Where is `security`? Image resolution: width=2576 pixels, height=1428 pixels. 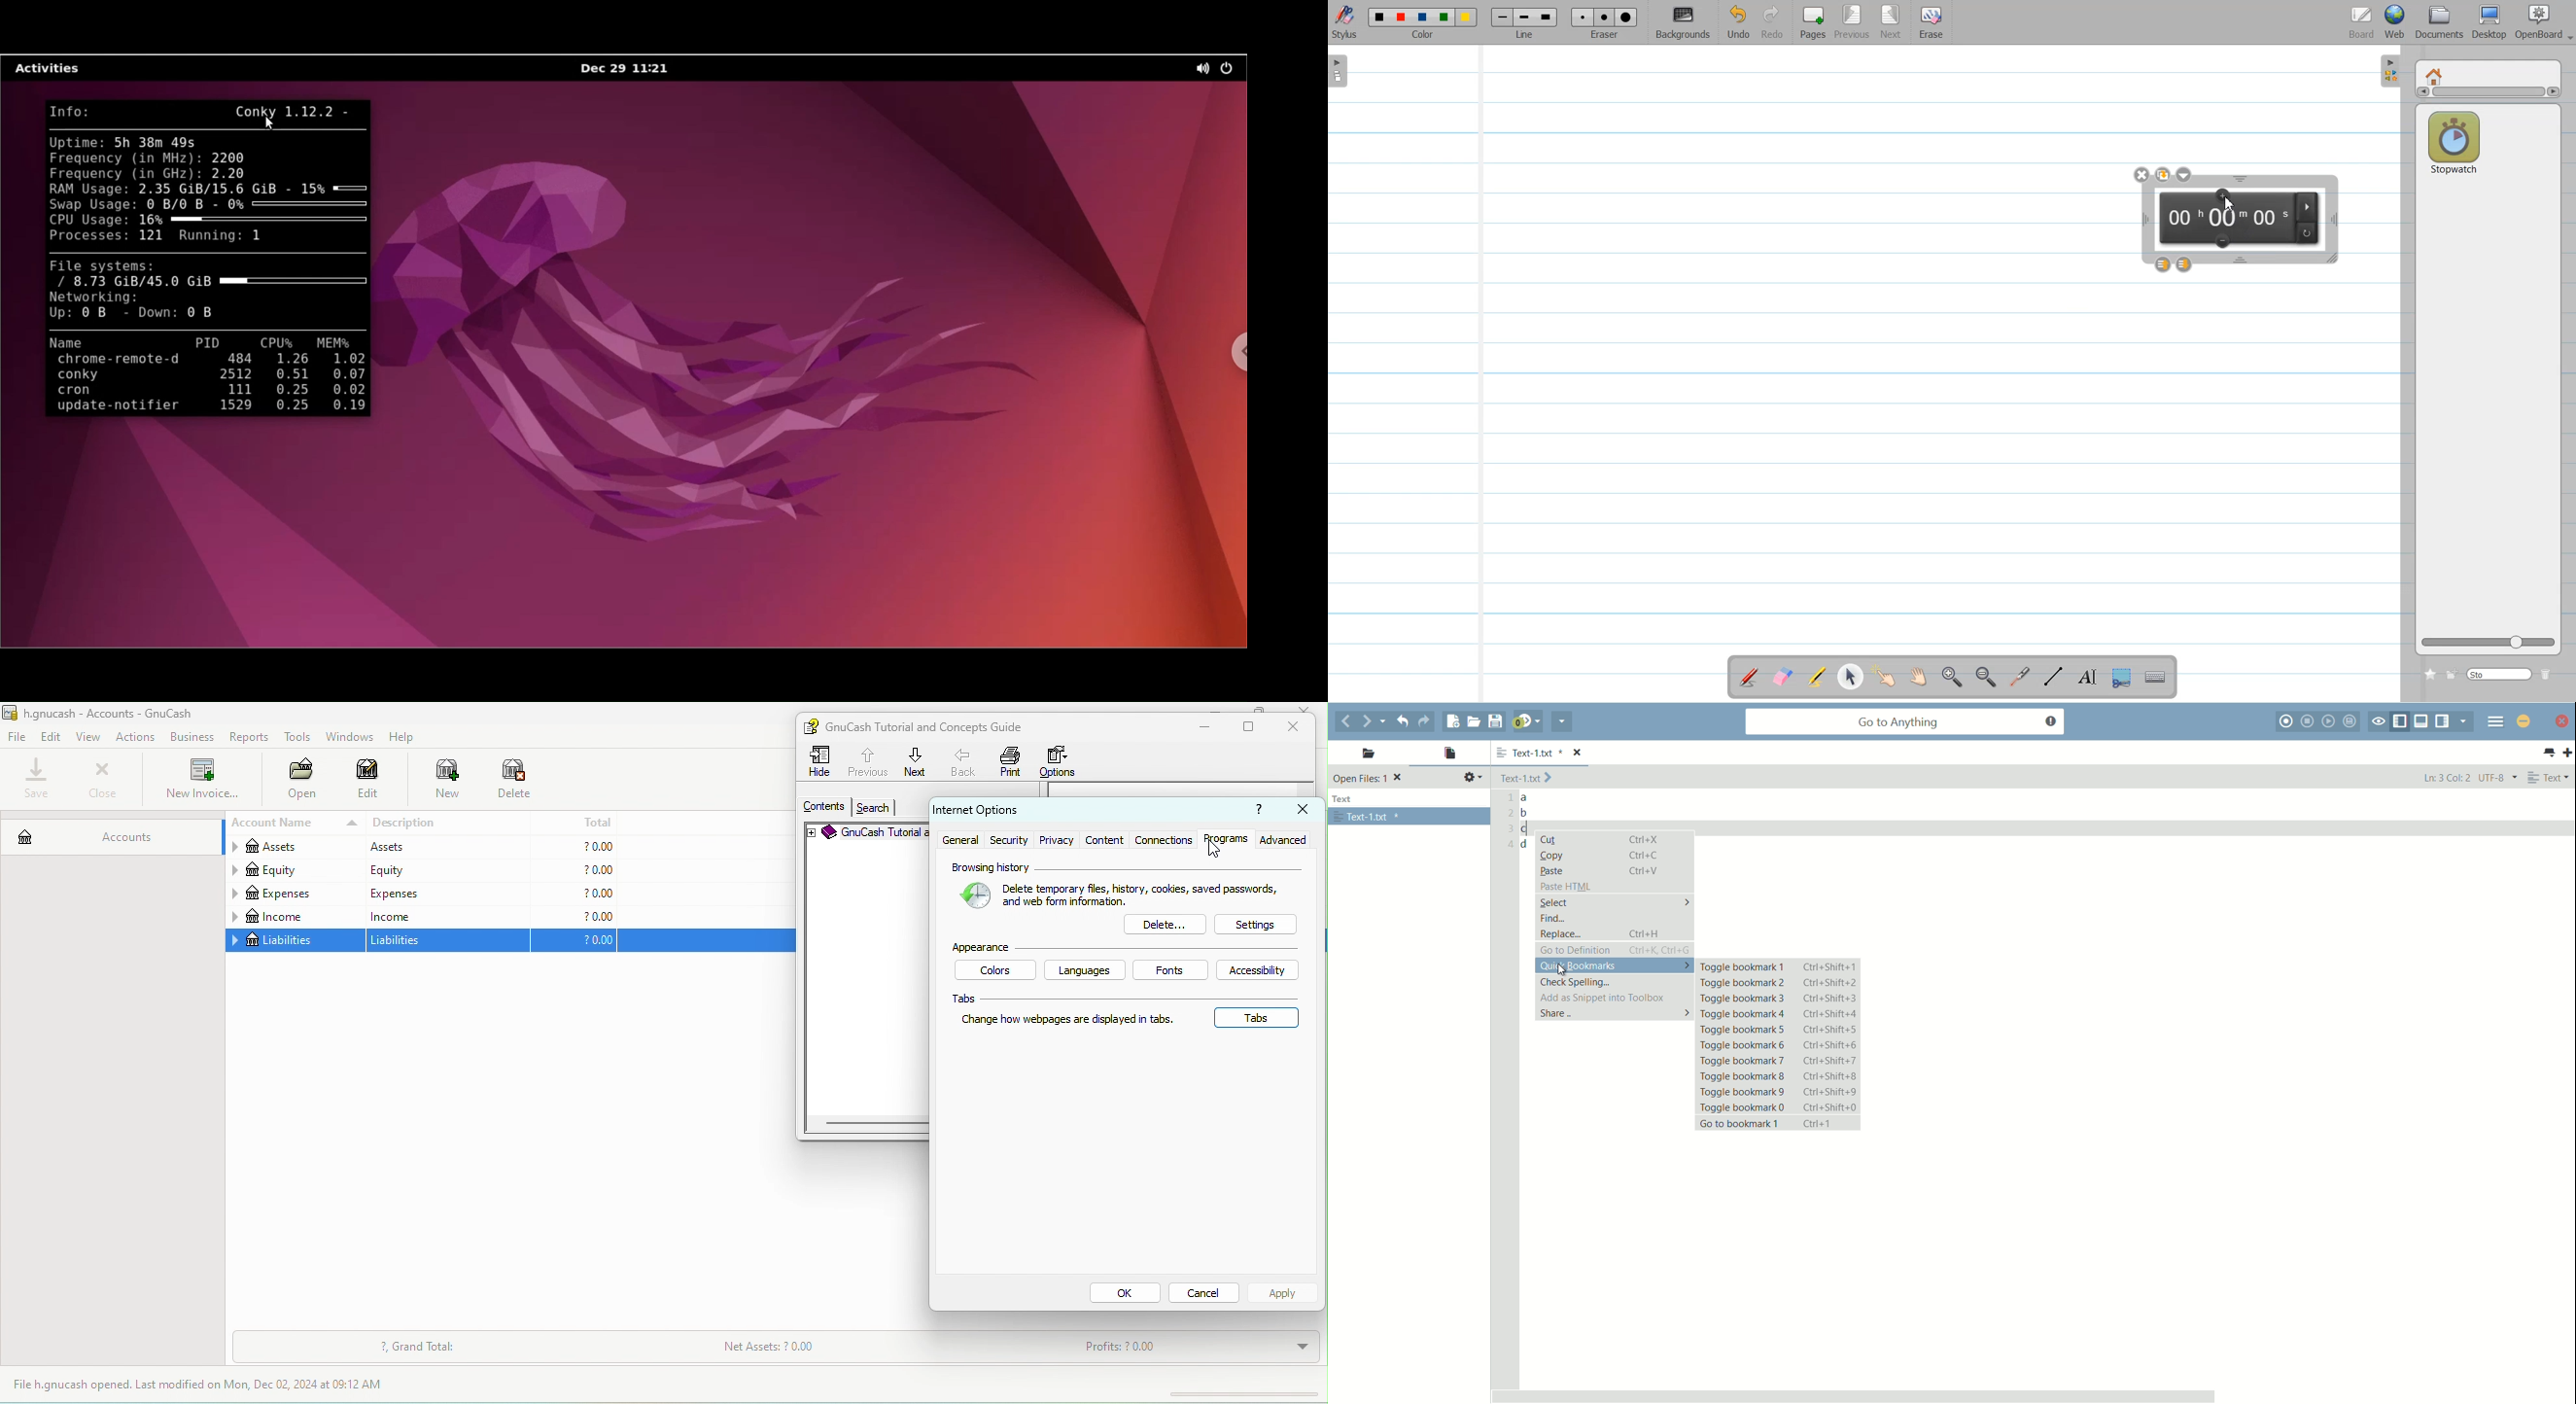 security is located at coordinates (1012, 840).